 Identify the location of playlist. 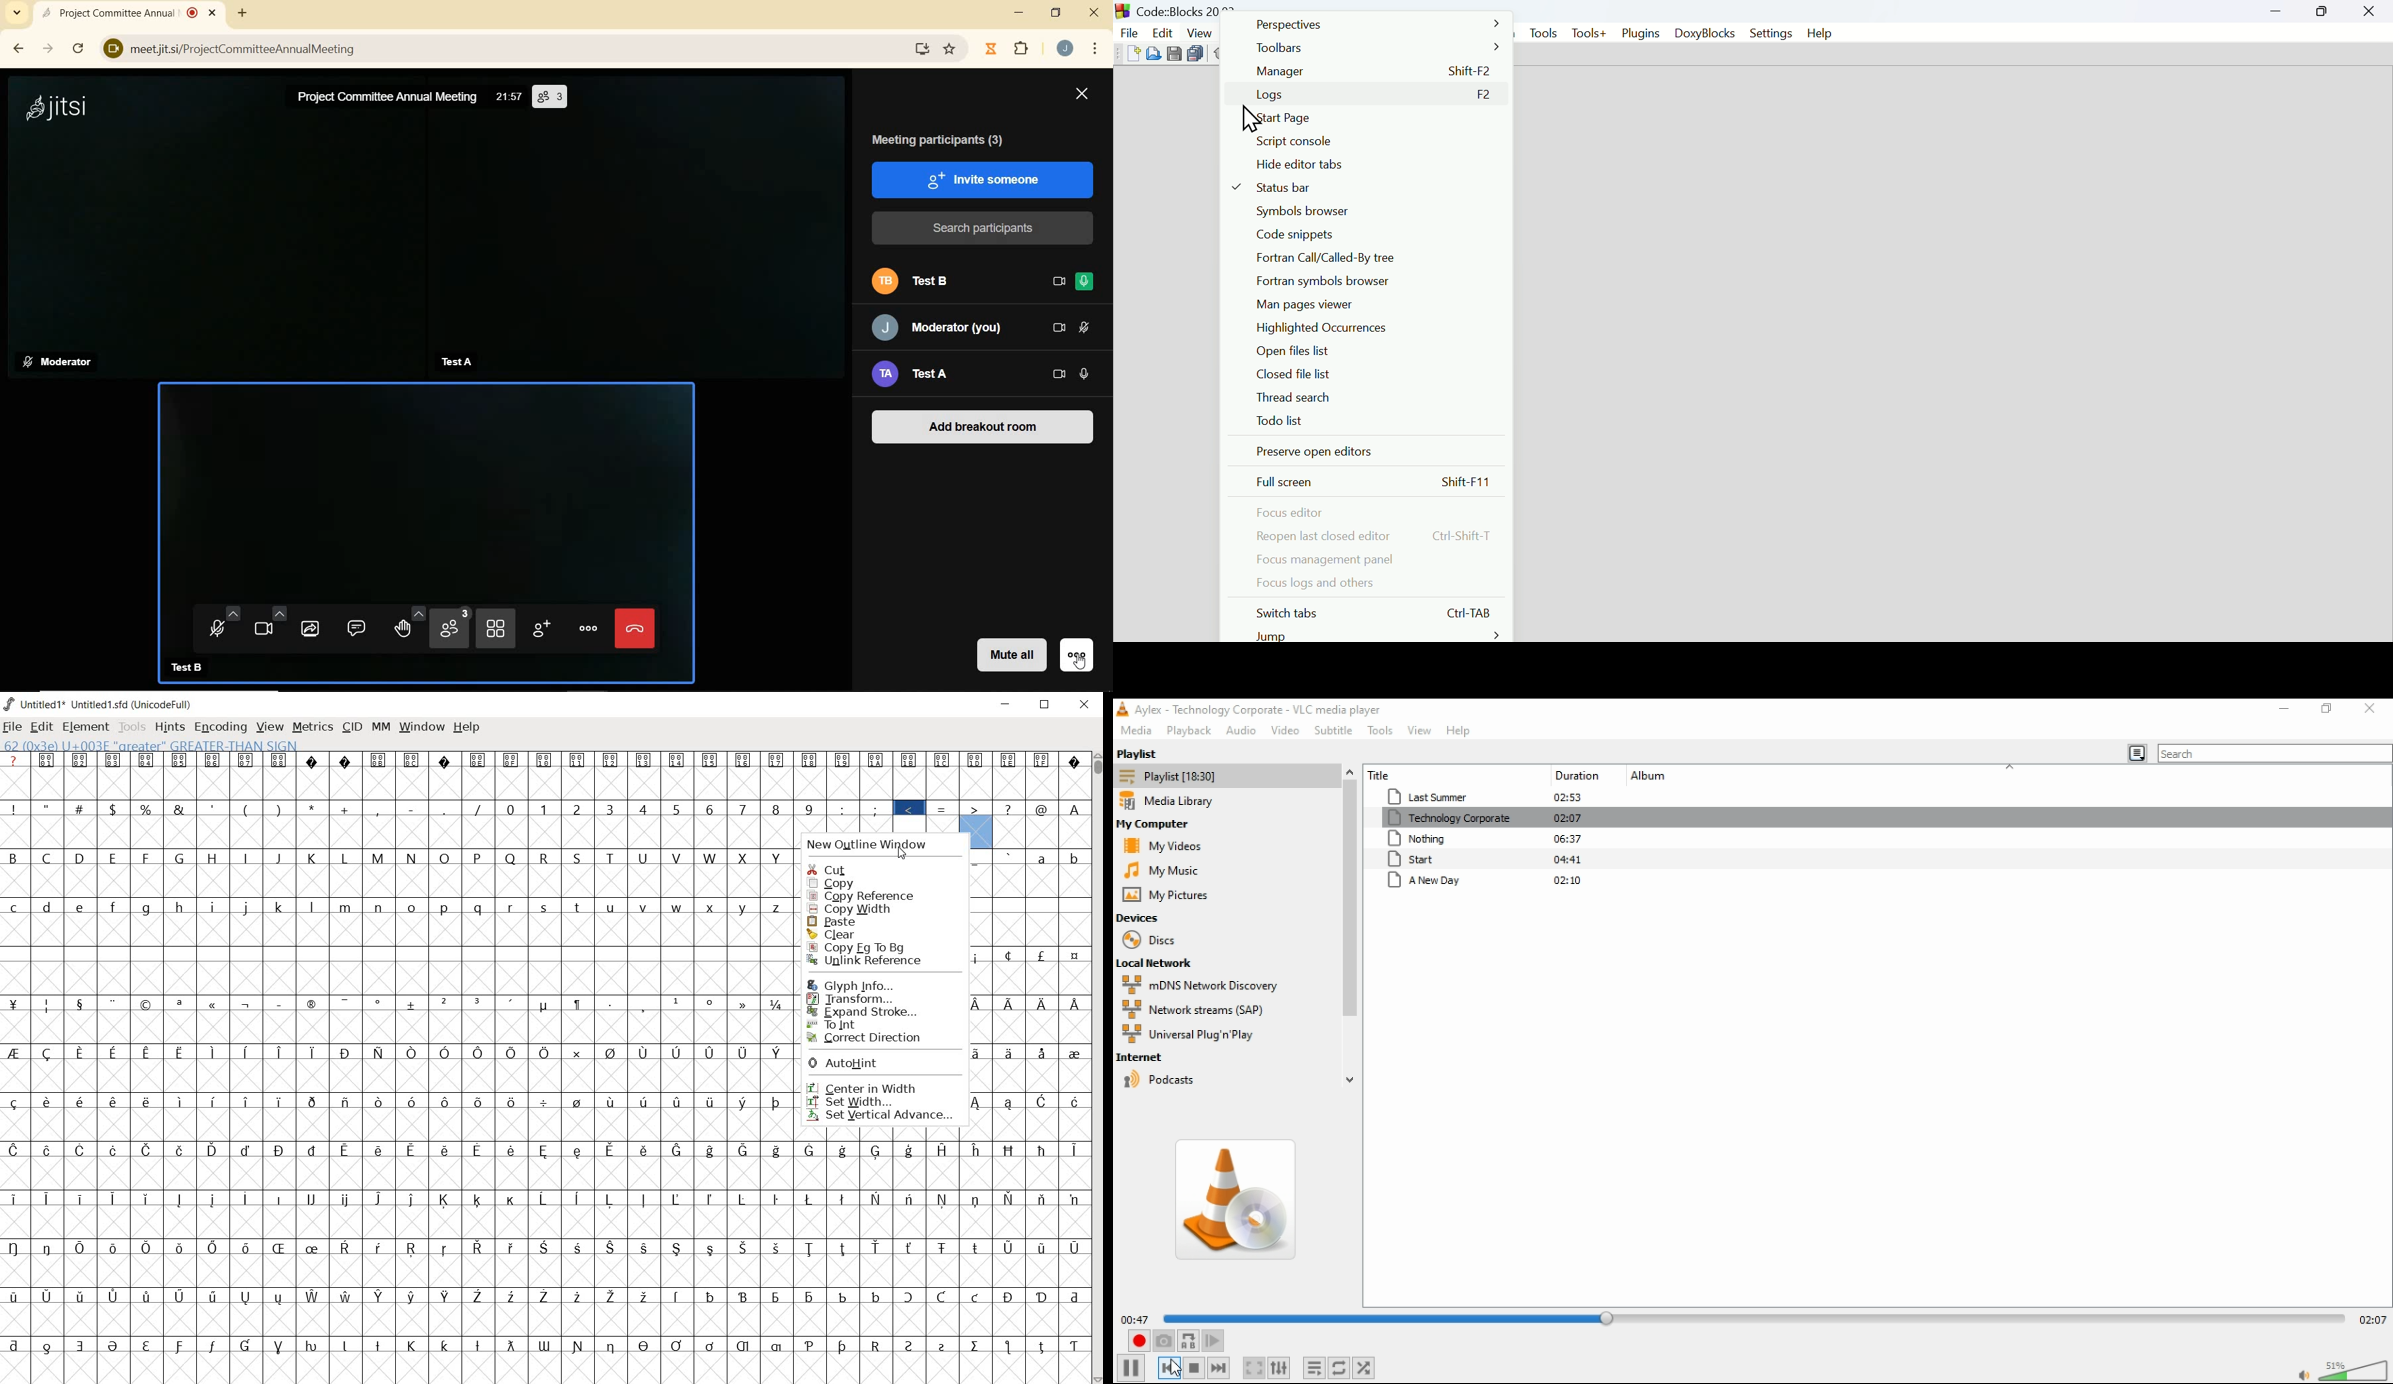
(1156, 752).